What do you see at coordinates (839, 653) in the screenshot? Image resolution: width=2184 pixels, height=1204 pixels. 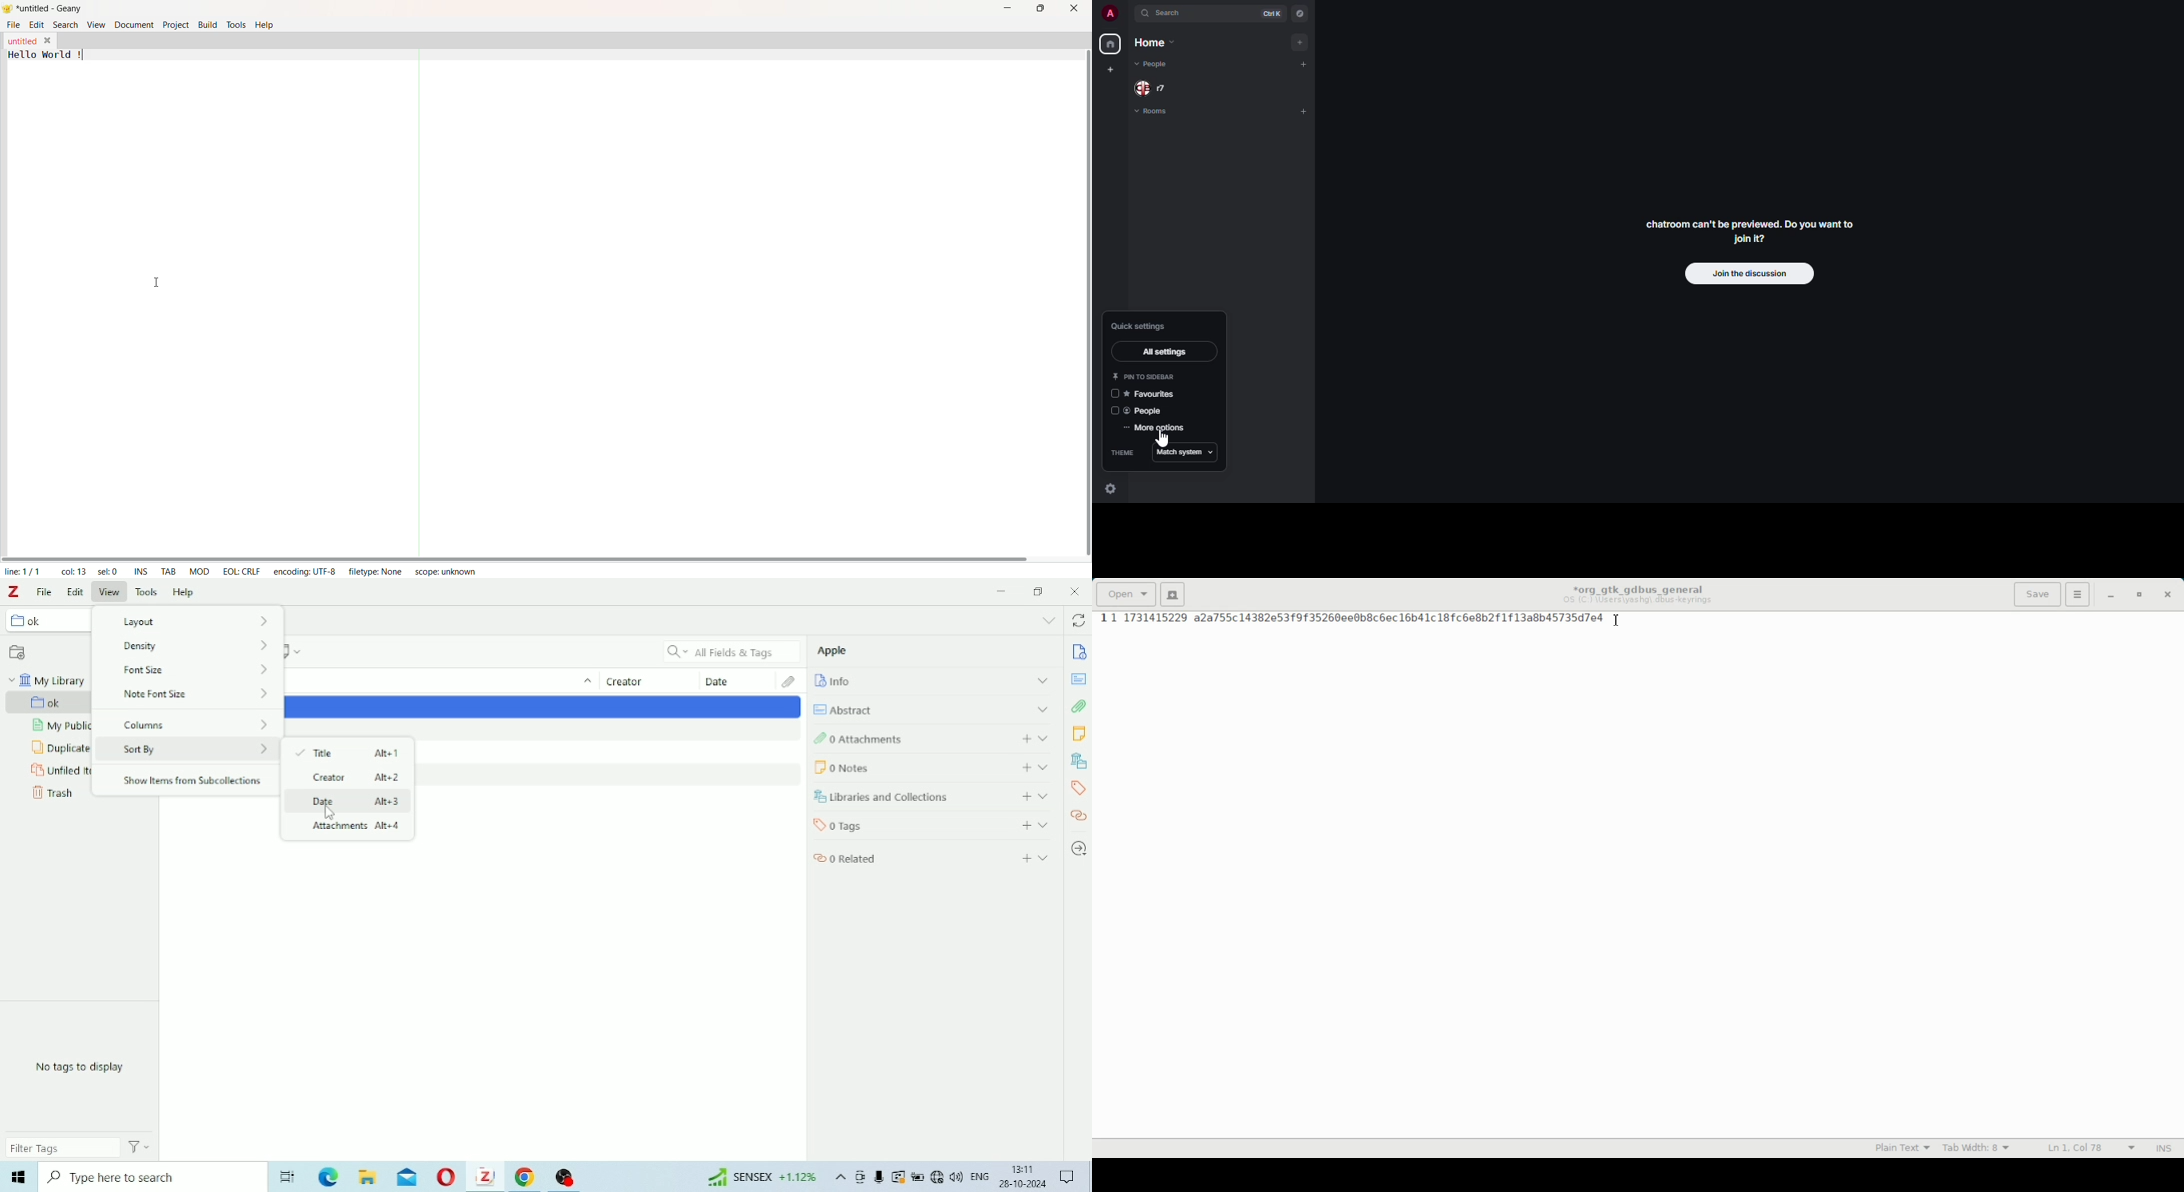 I see `Apple.` at bounding box center [839, 653].